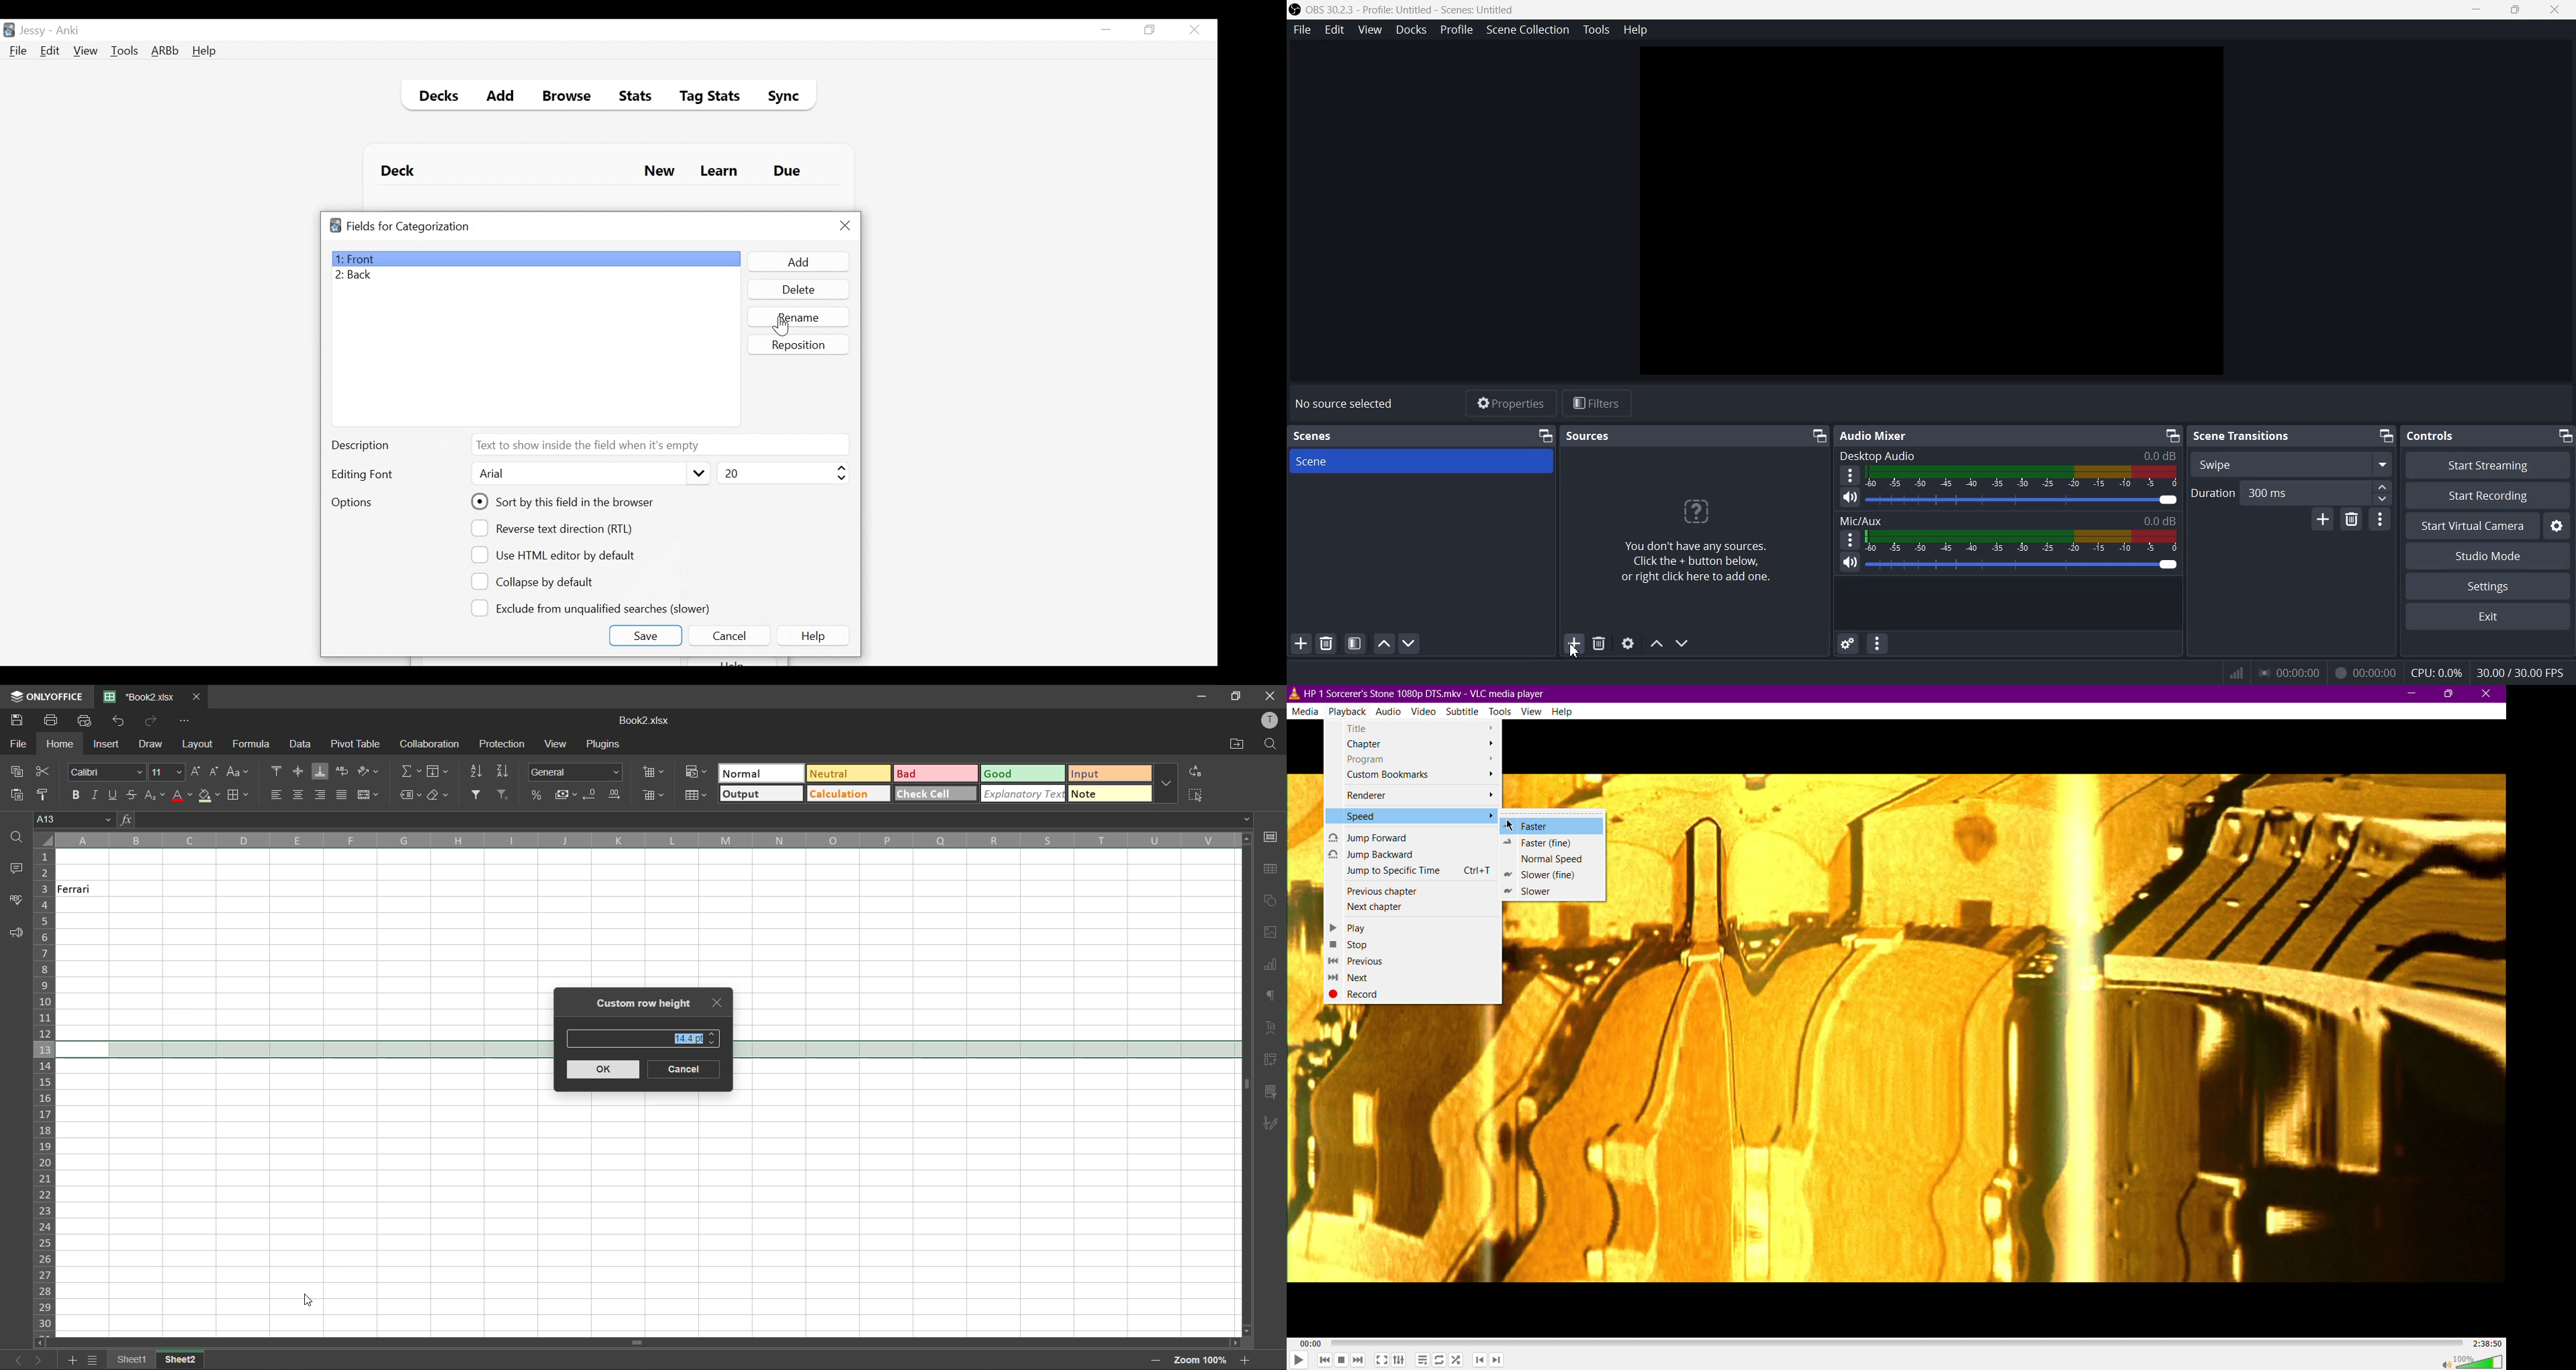 The width and height of the screenshot is (2576, 1372). What do you see at coordinates (18, 52) in the screenshot?
I see `File` at bounding box center [18, 52].